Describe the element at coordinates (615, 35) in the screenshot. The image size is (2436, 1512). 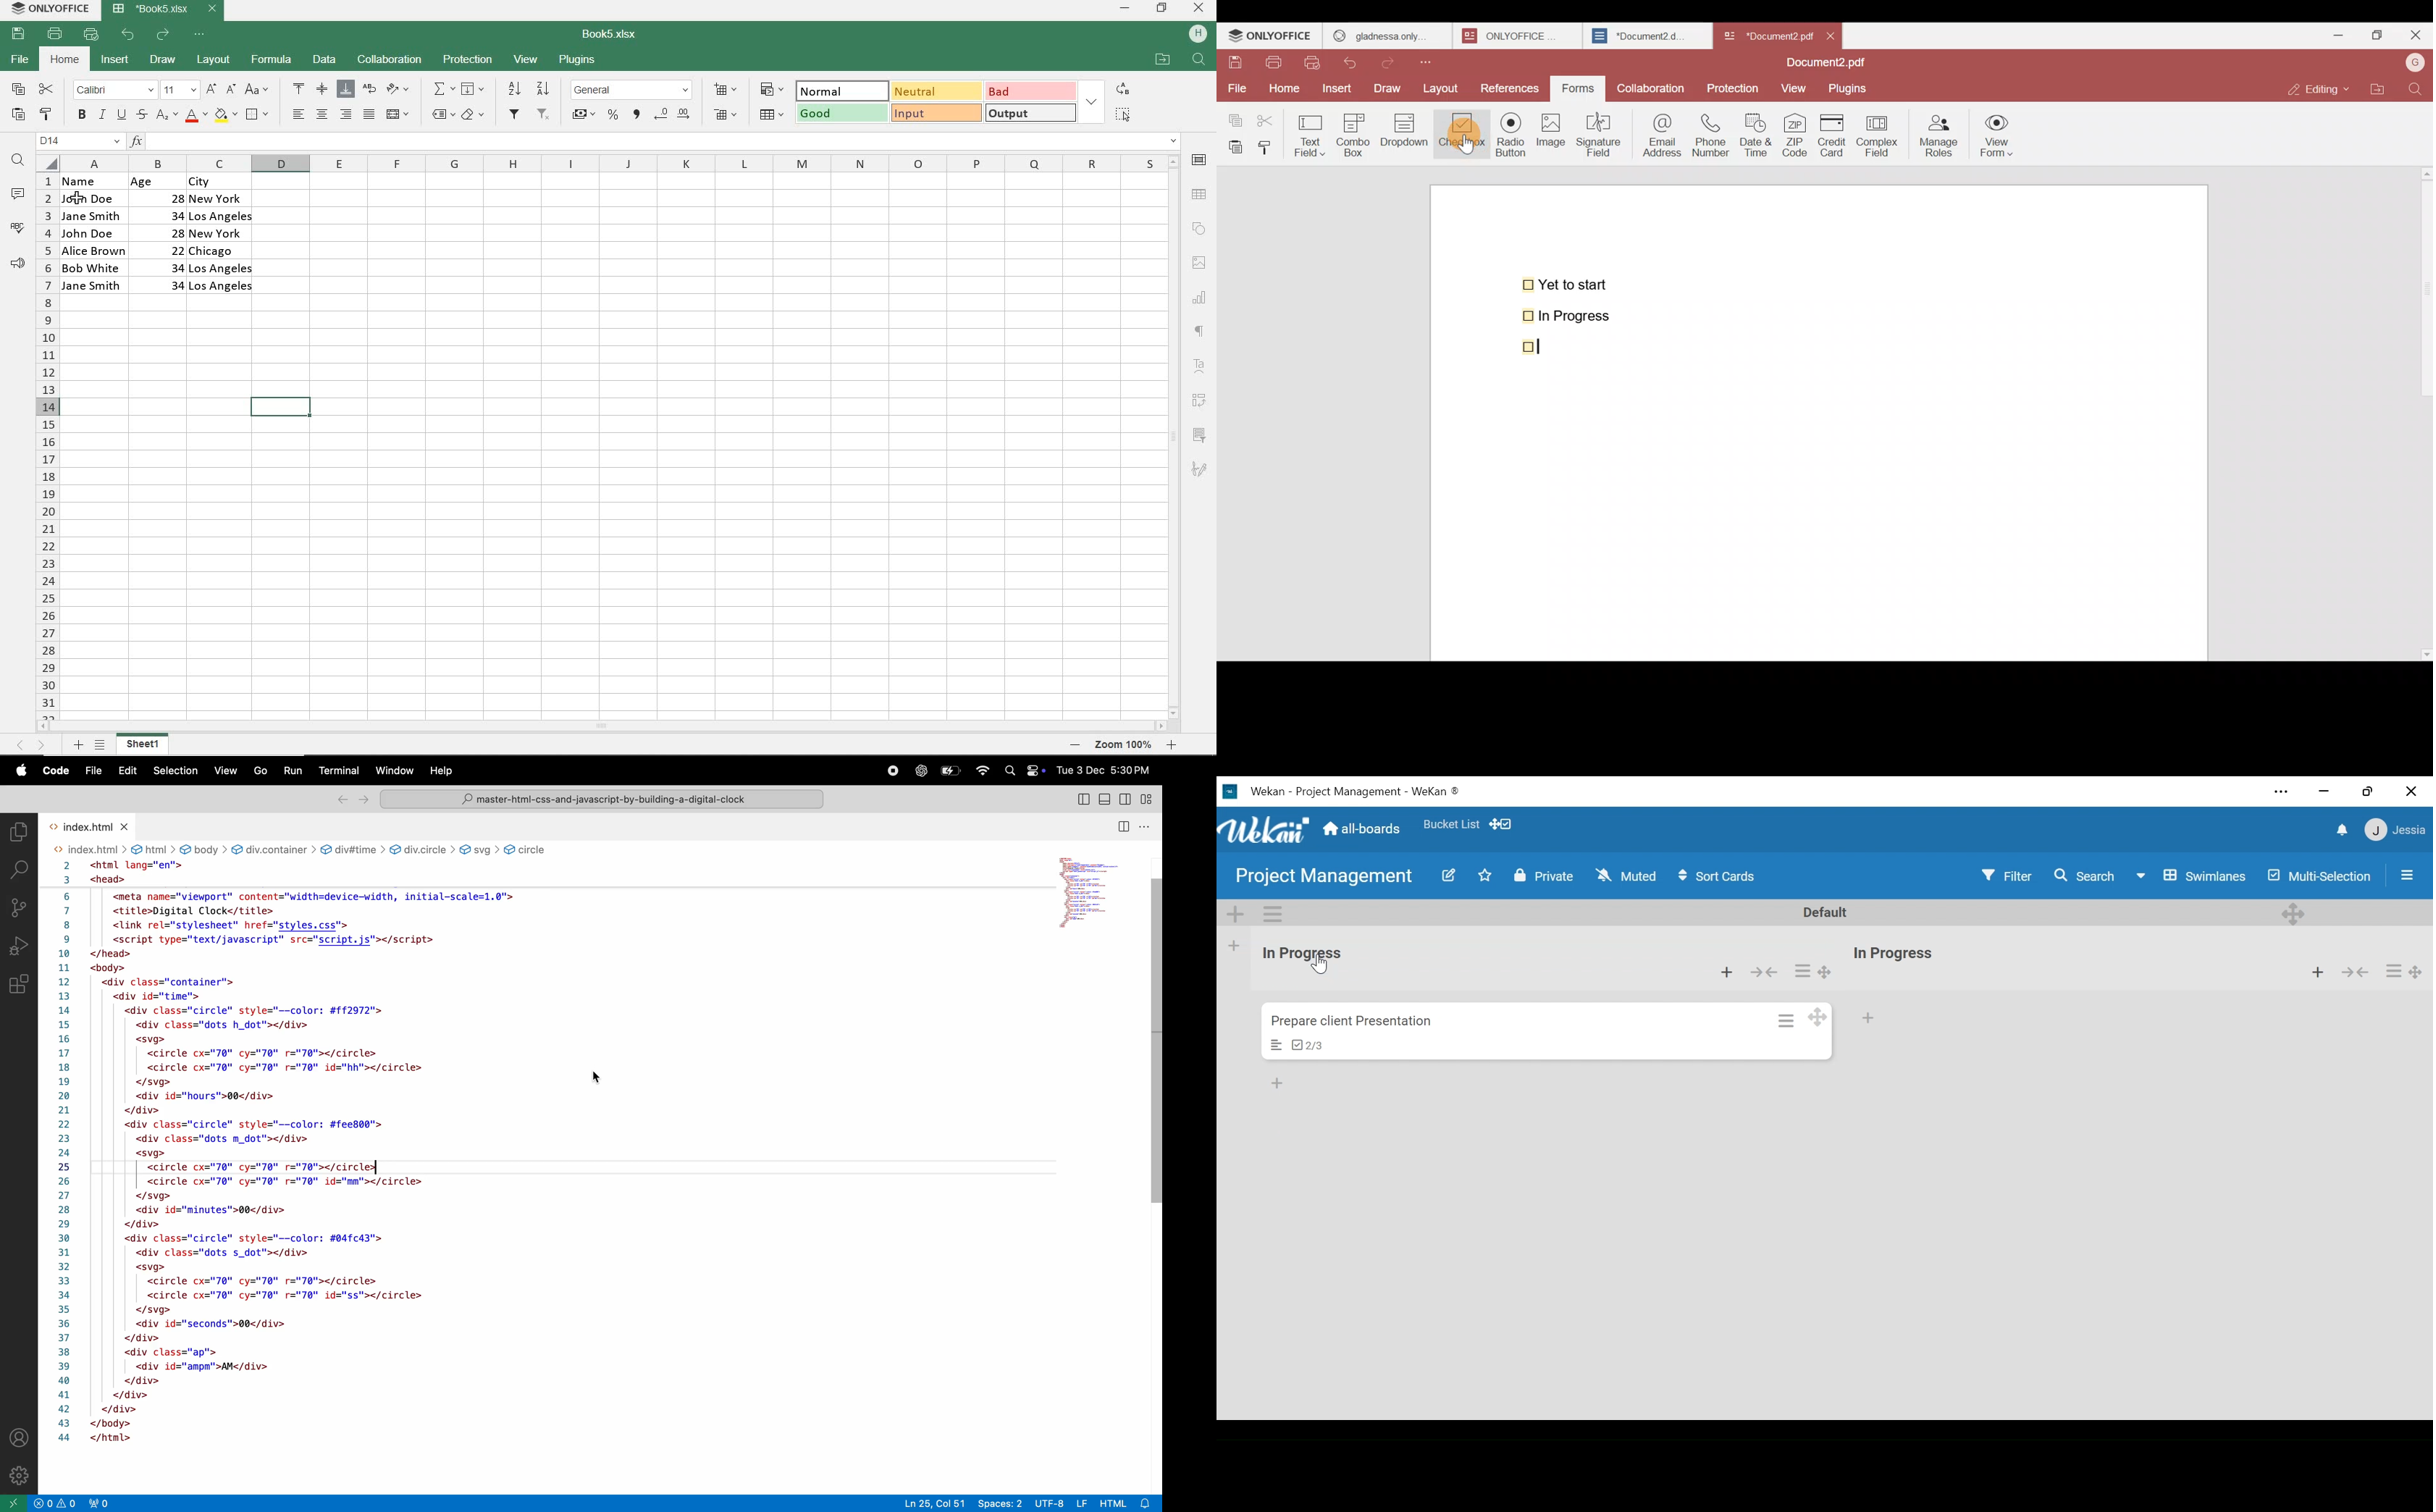
I see `DOCUMENT NAME` at that location.